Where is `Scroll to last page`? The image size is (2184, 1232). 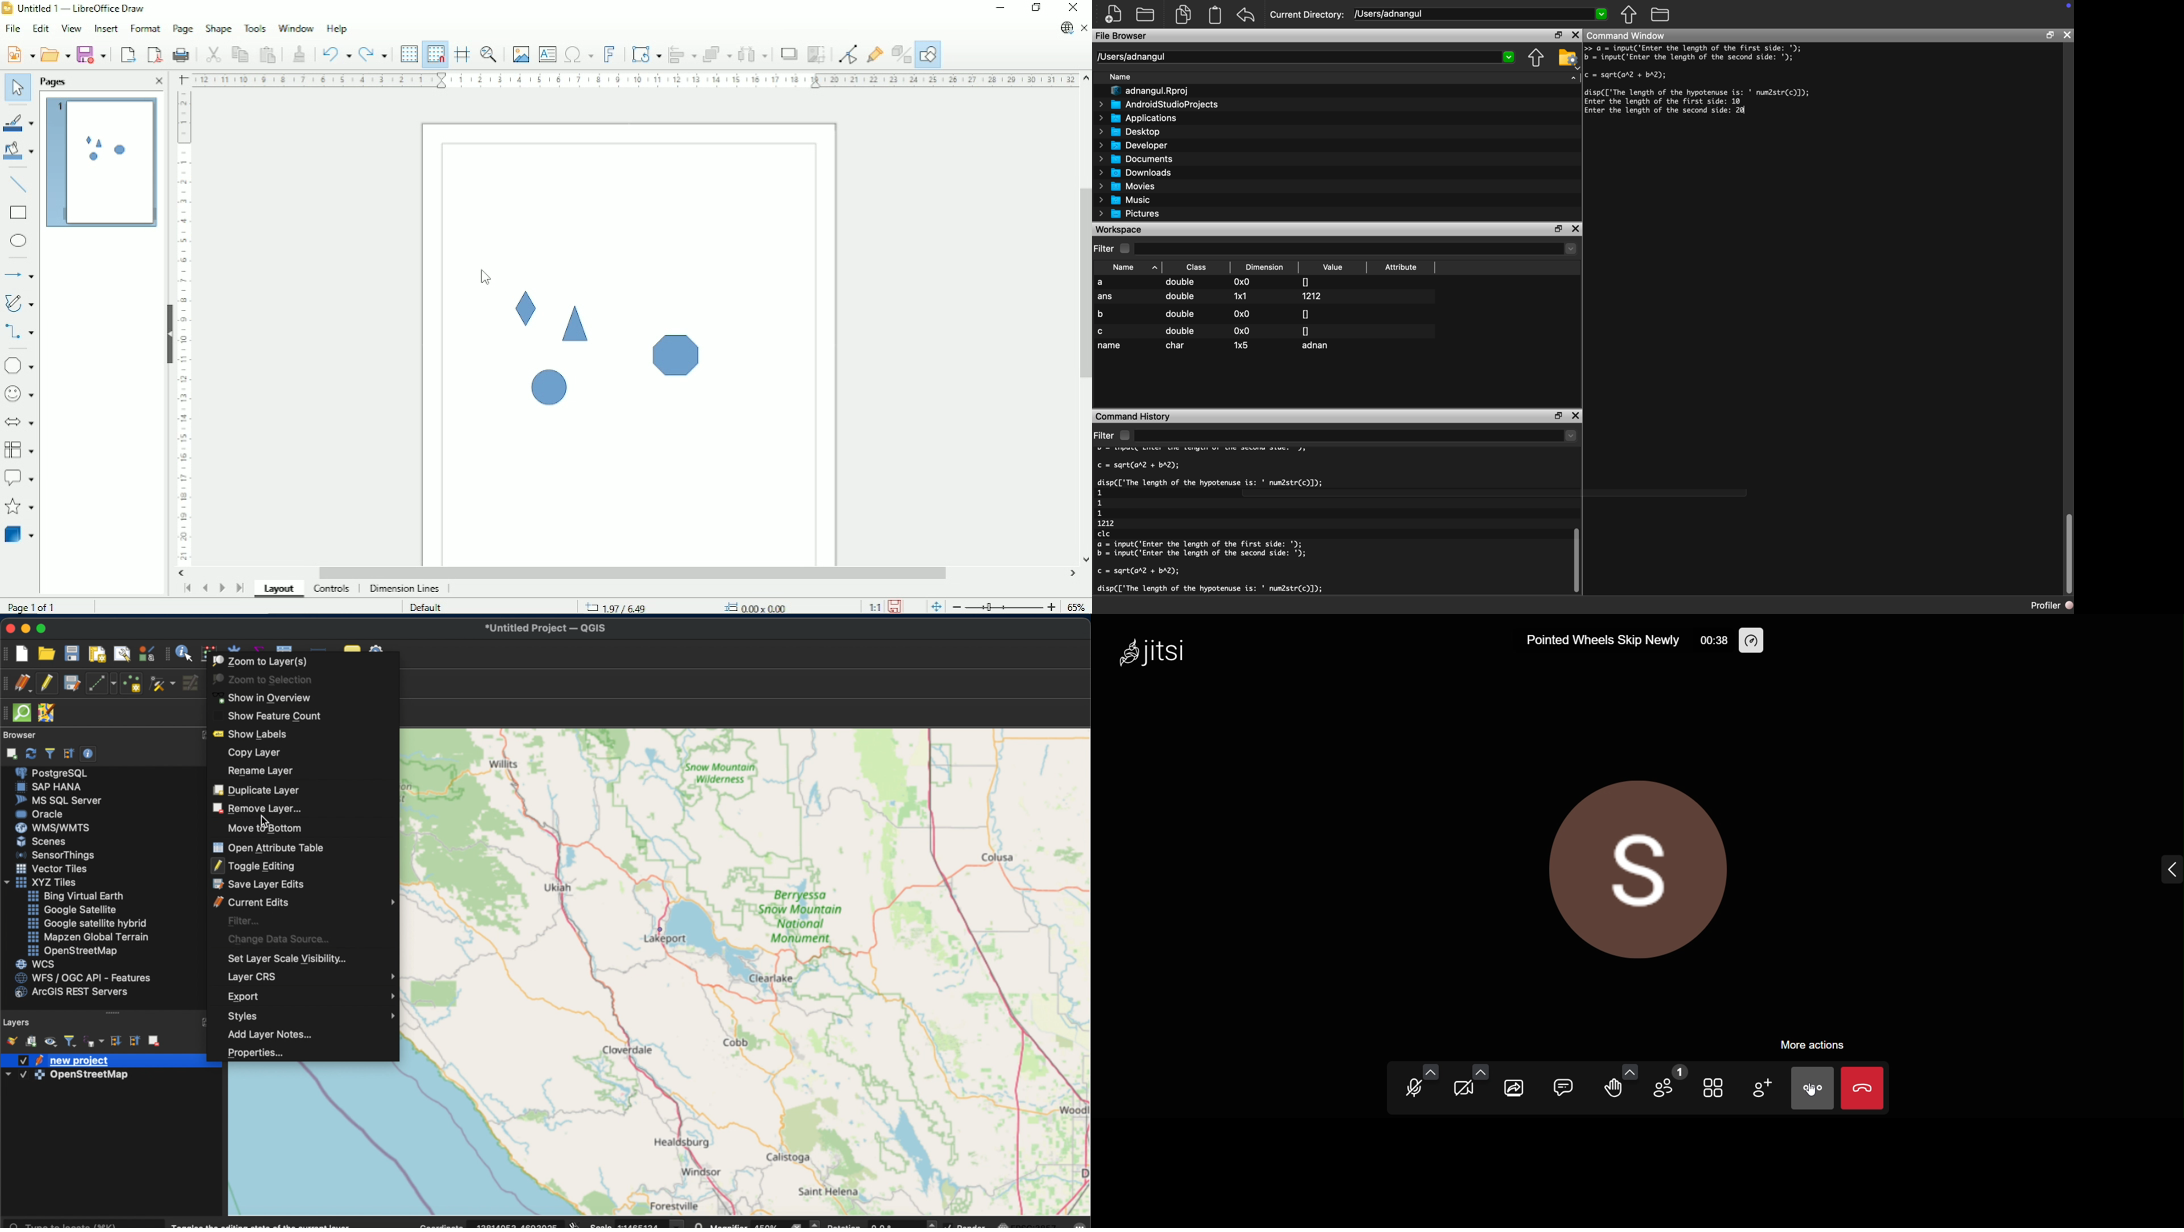 Scroll to last page is located at coordinates (240, 587).